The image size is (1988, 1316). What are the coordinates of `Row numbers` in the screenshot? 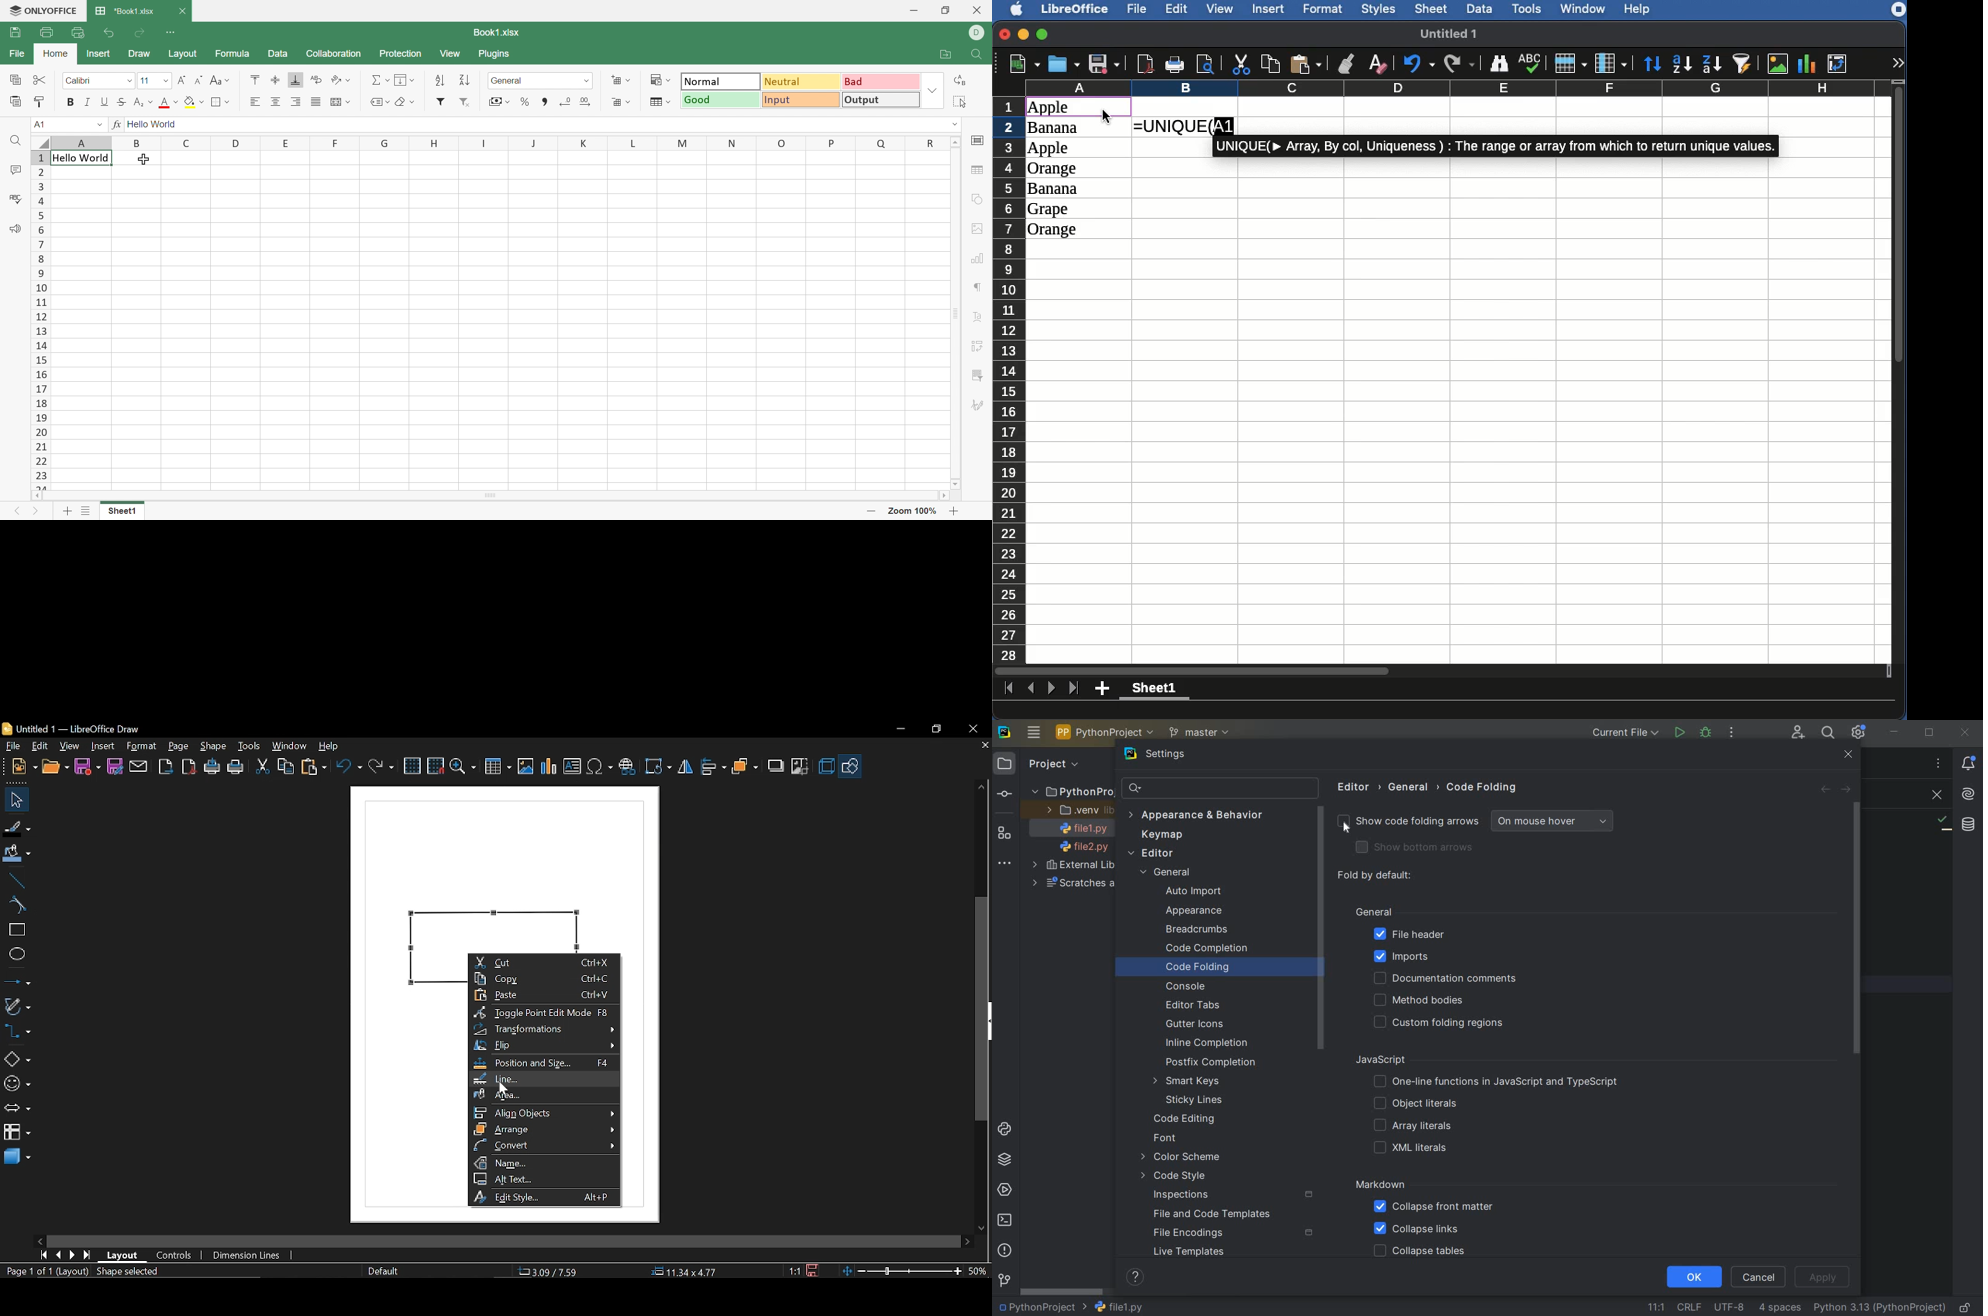 It's located at (41, 320).